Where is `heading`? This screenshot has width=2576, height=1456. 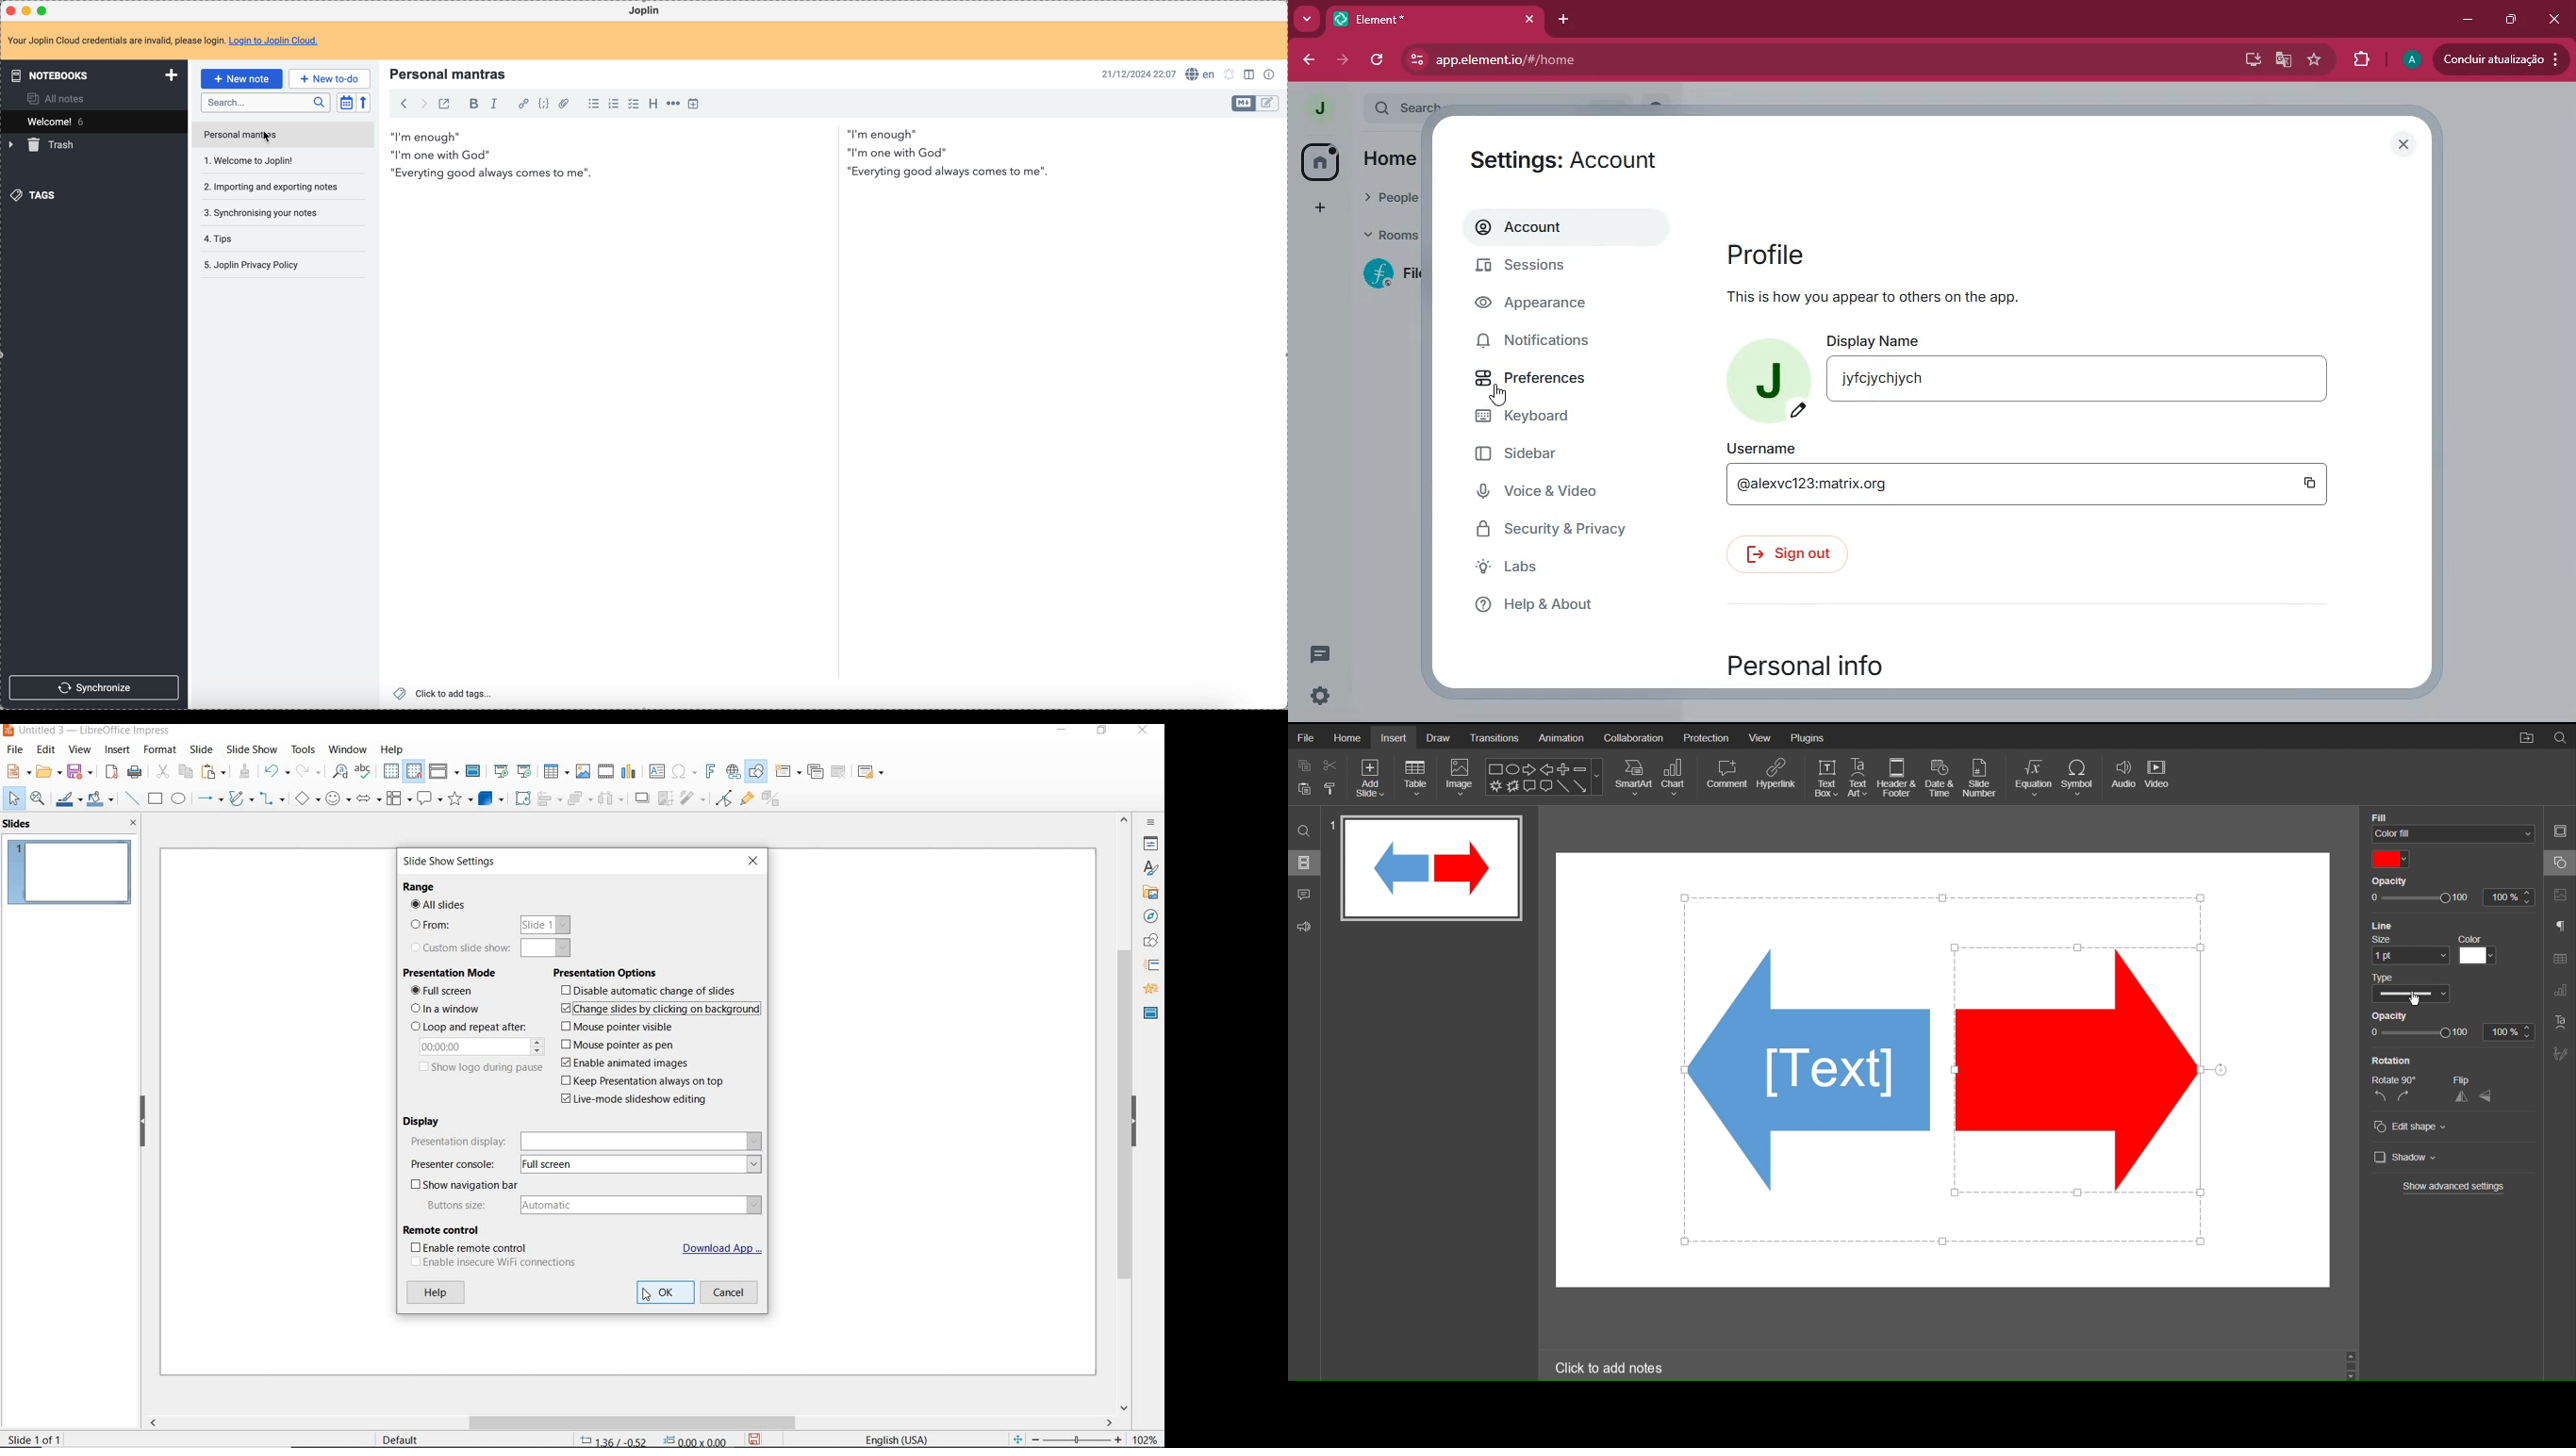
heading is located at coordinates (654, 103).